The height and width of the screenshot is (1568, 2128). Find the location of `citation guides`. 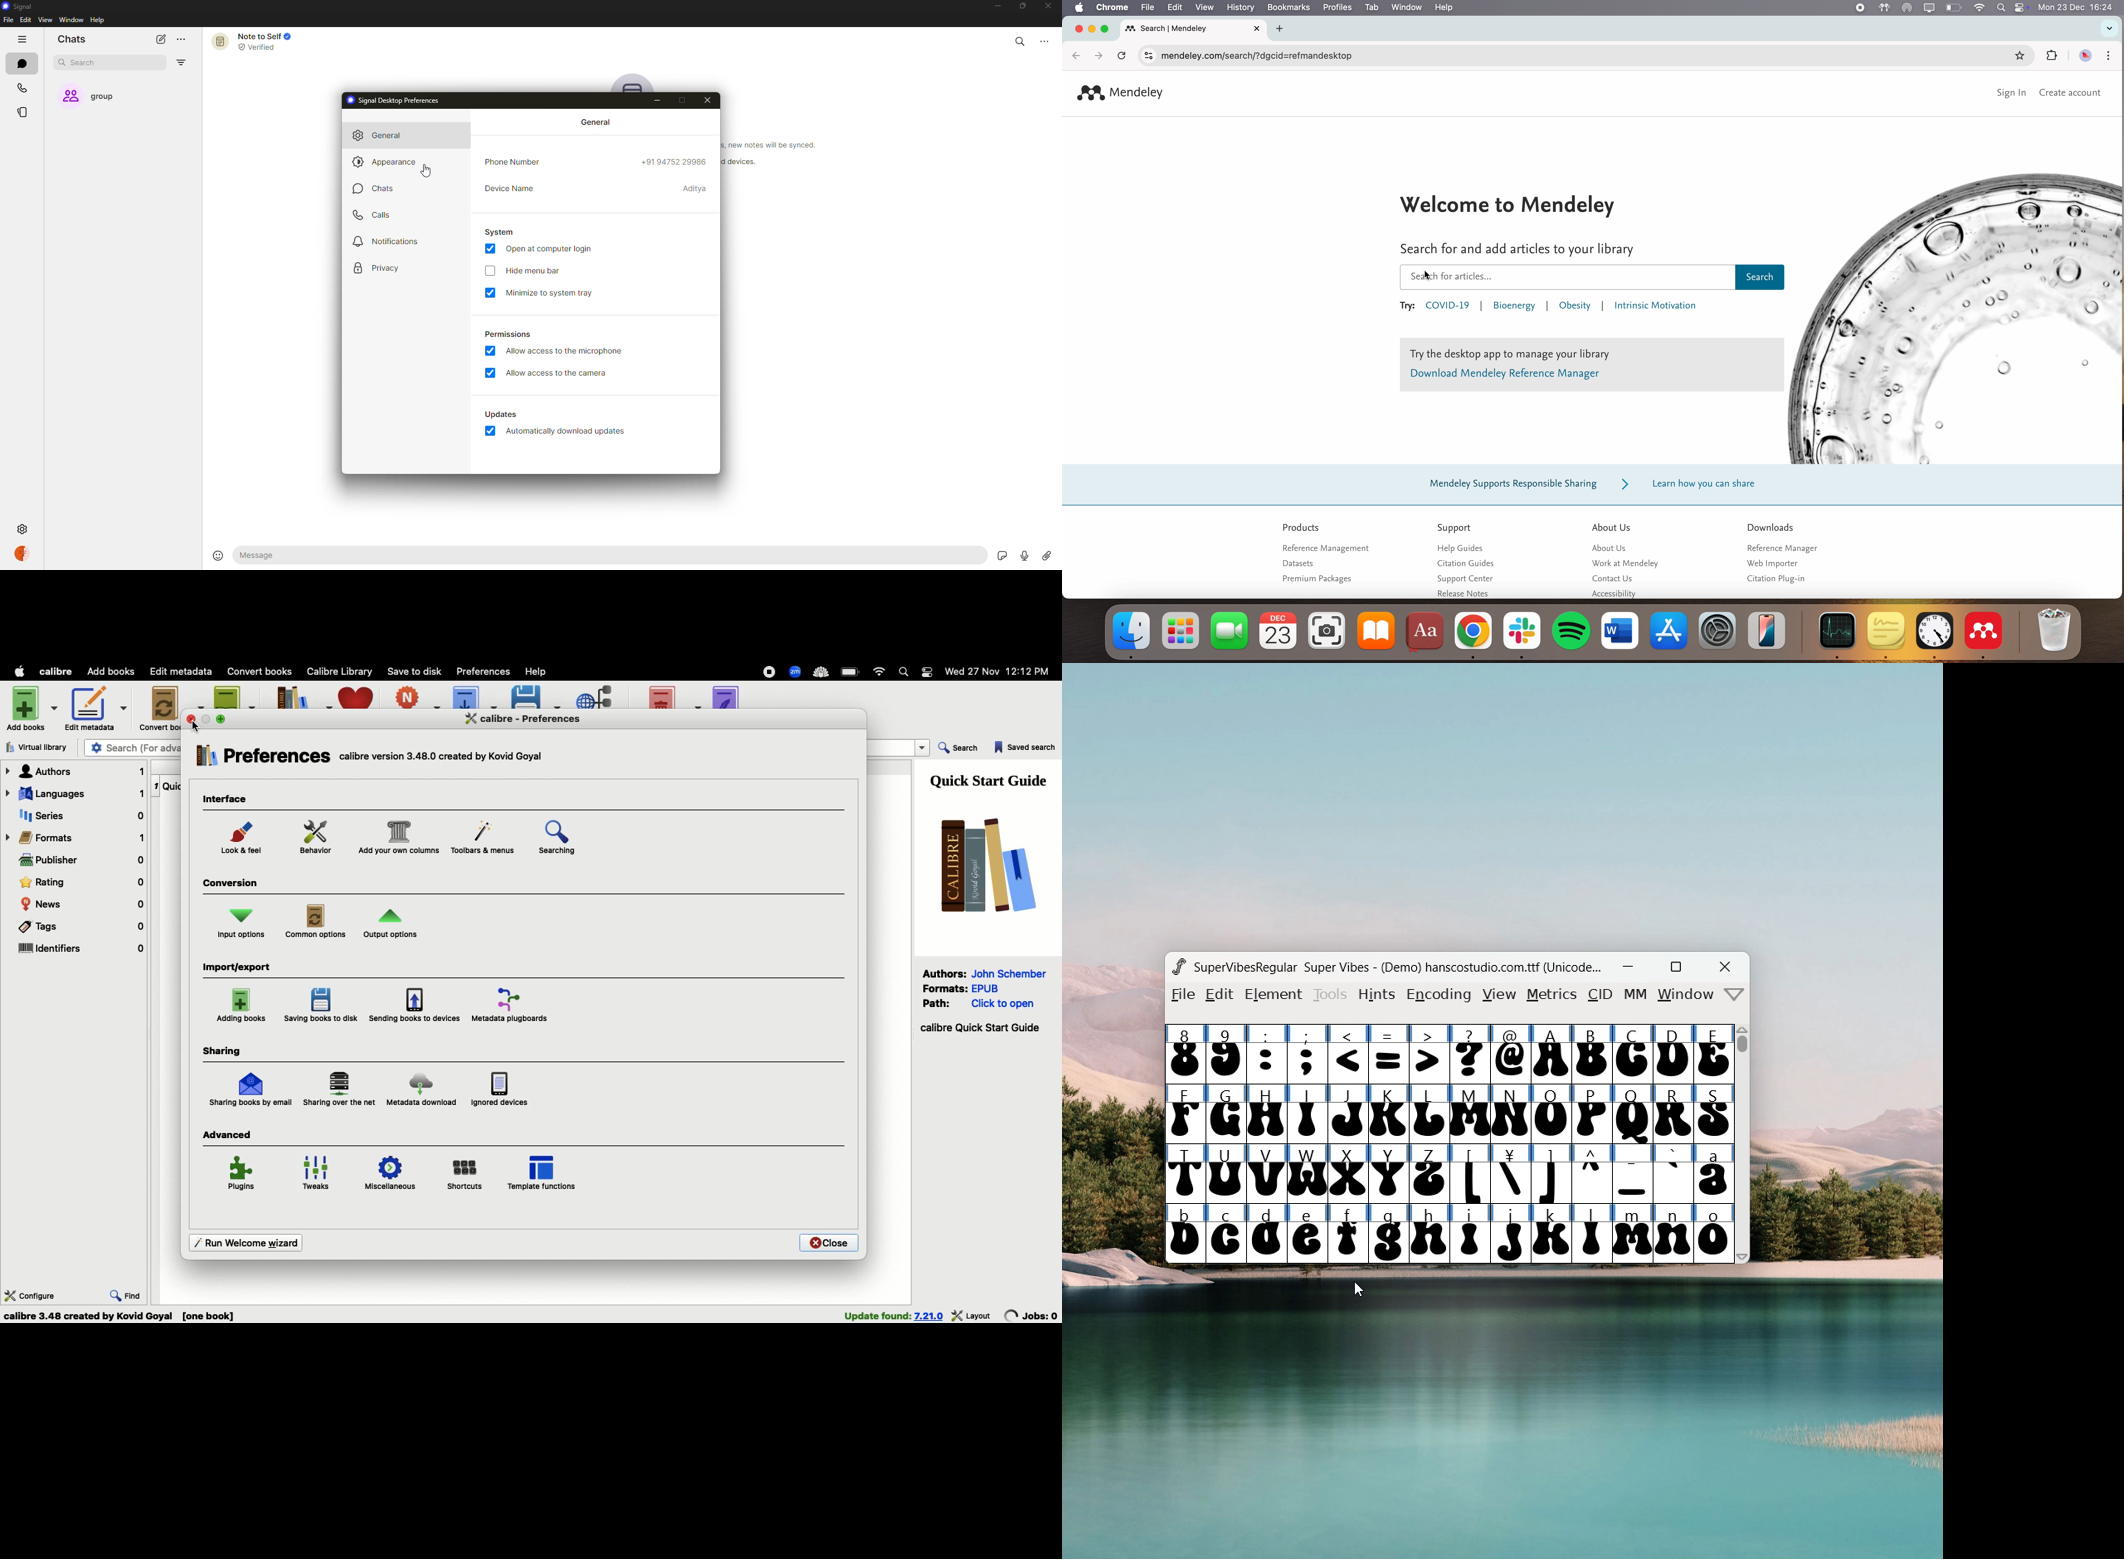

citation guides is located at coordinates (1462, 565).